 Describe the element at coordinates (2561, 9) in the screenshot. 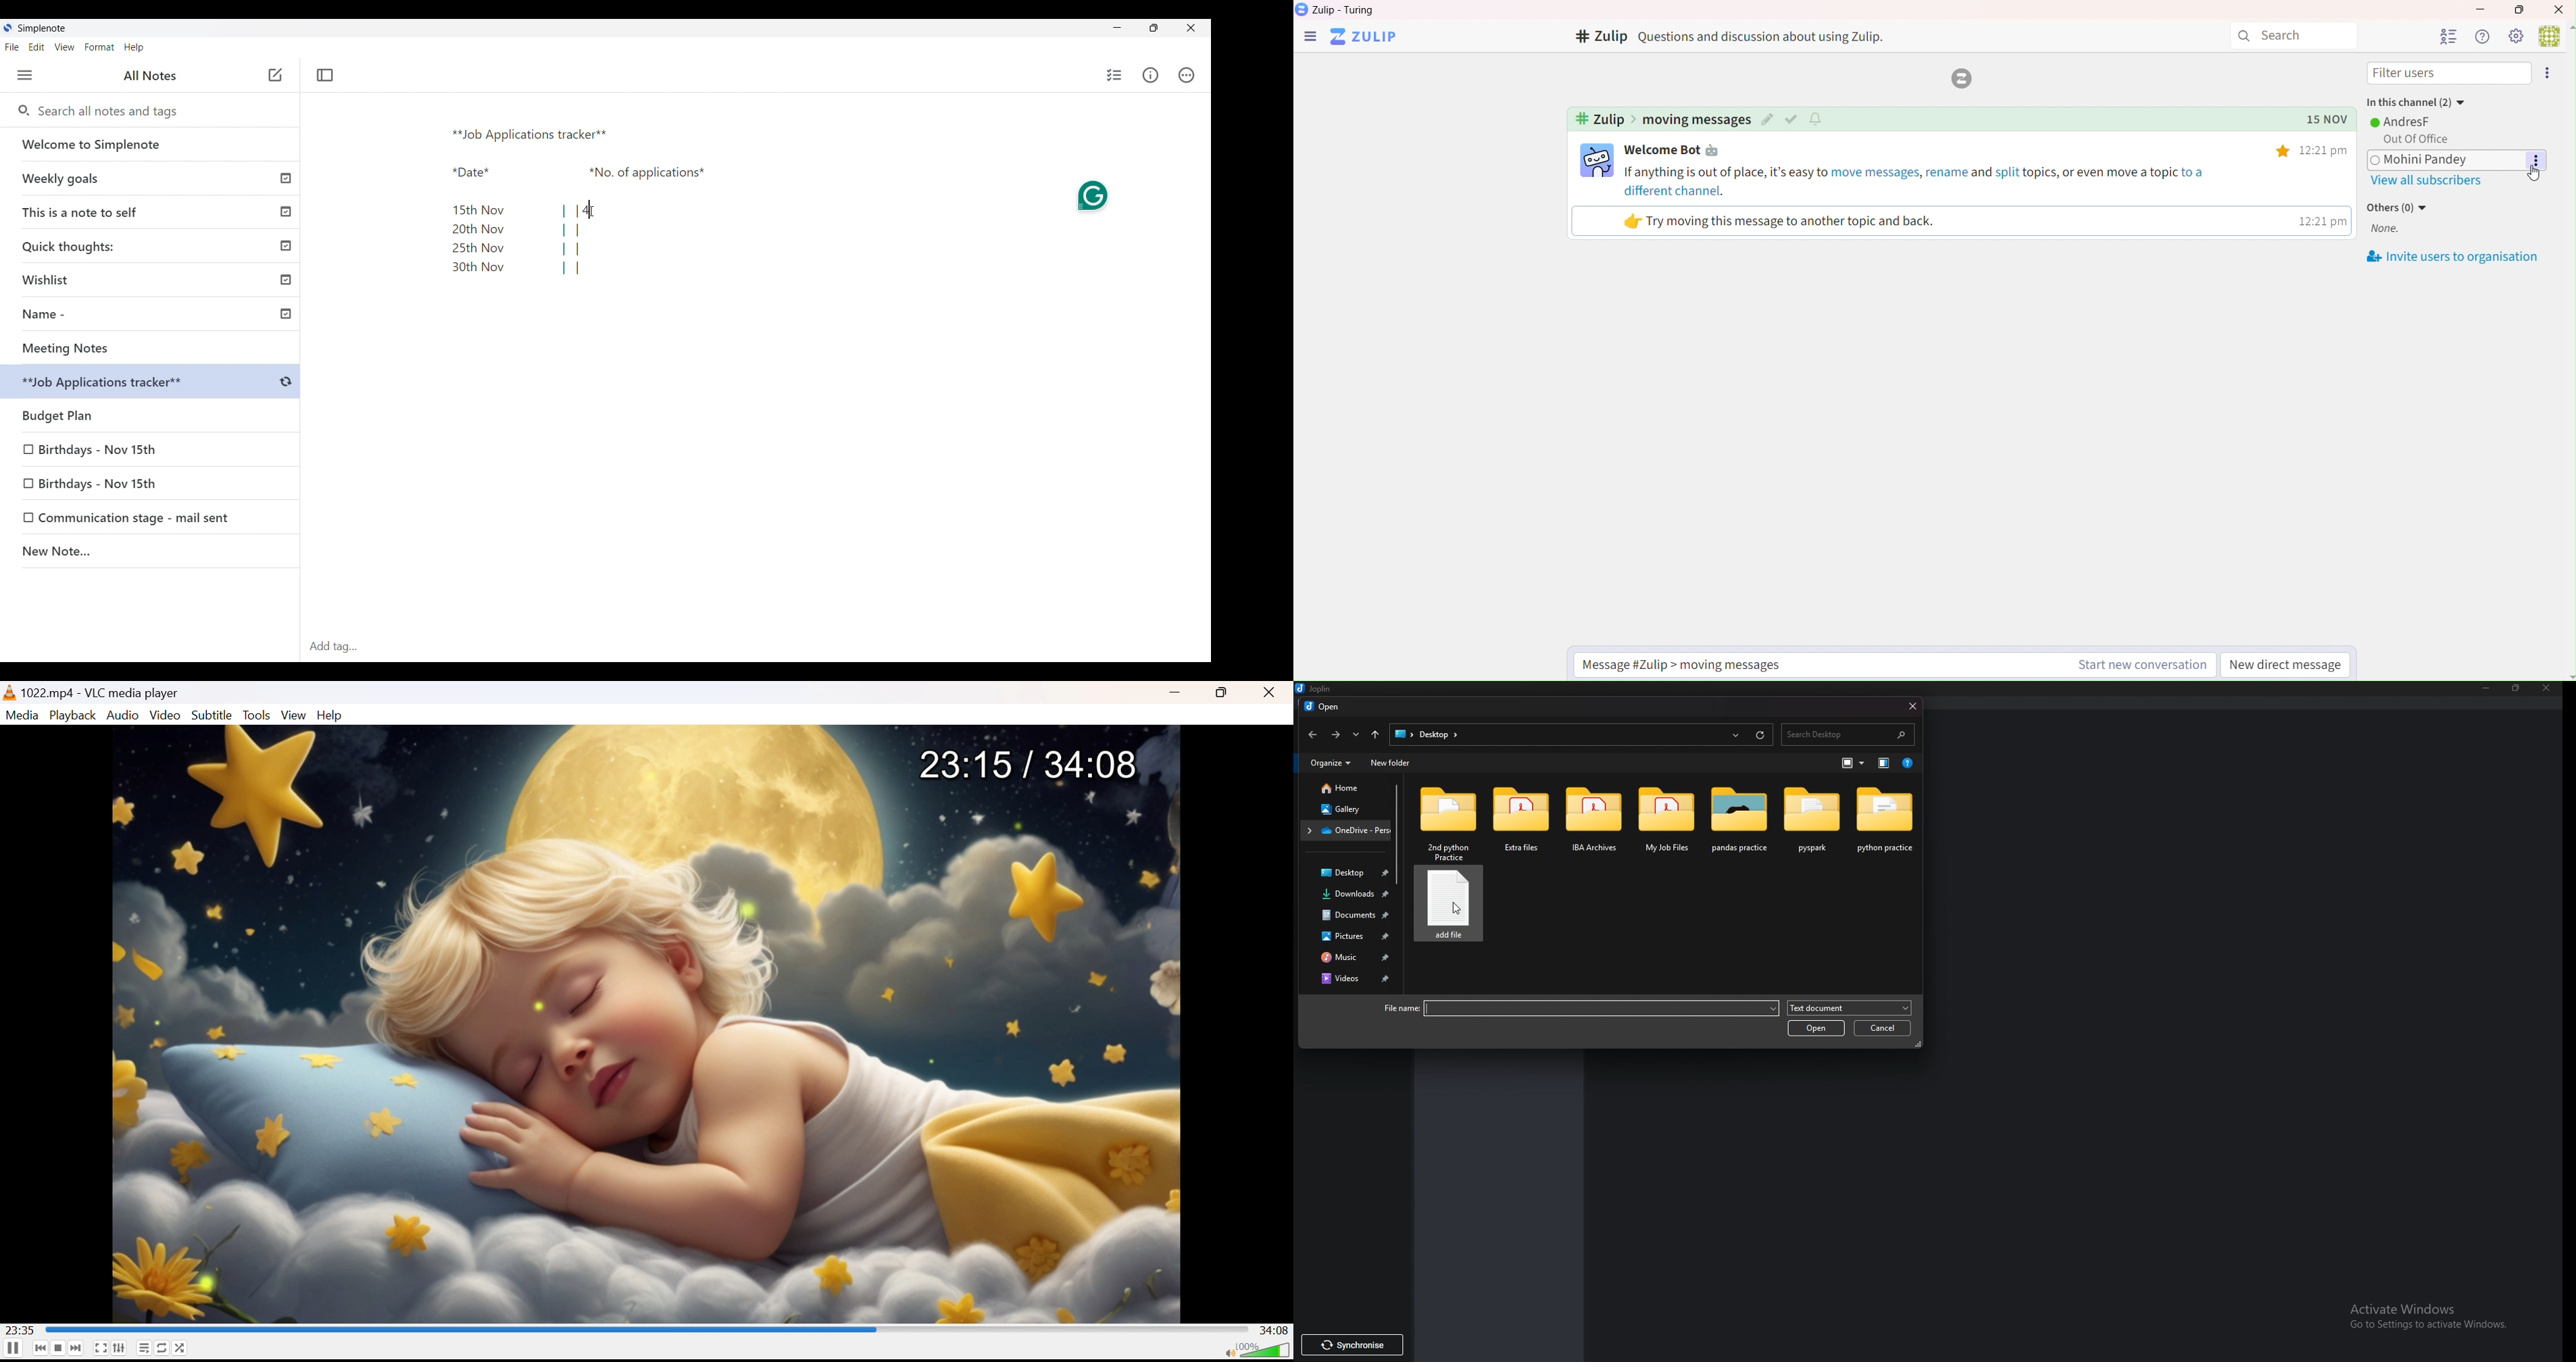

I see `Close` at that location.